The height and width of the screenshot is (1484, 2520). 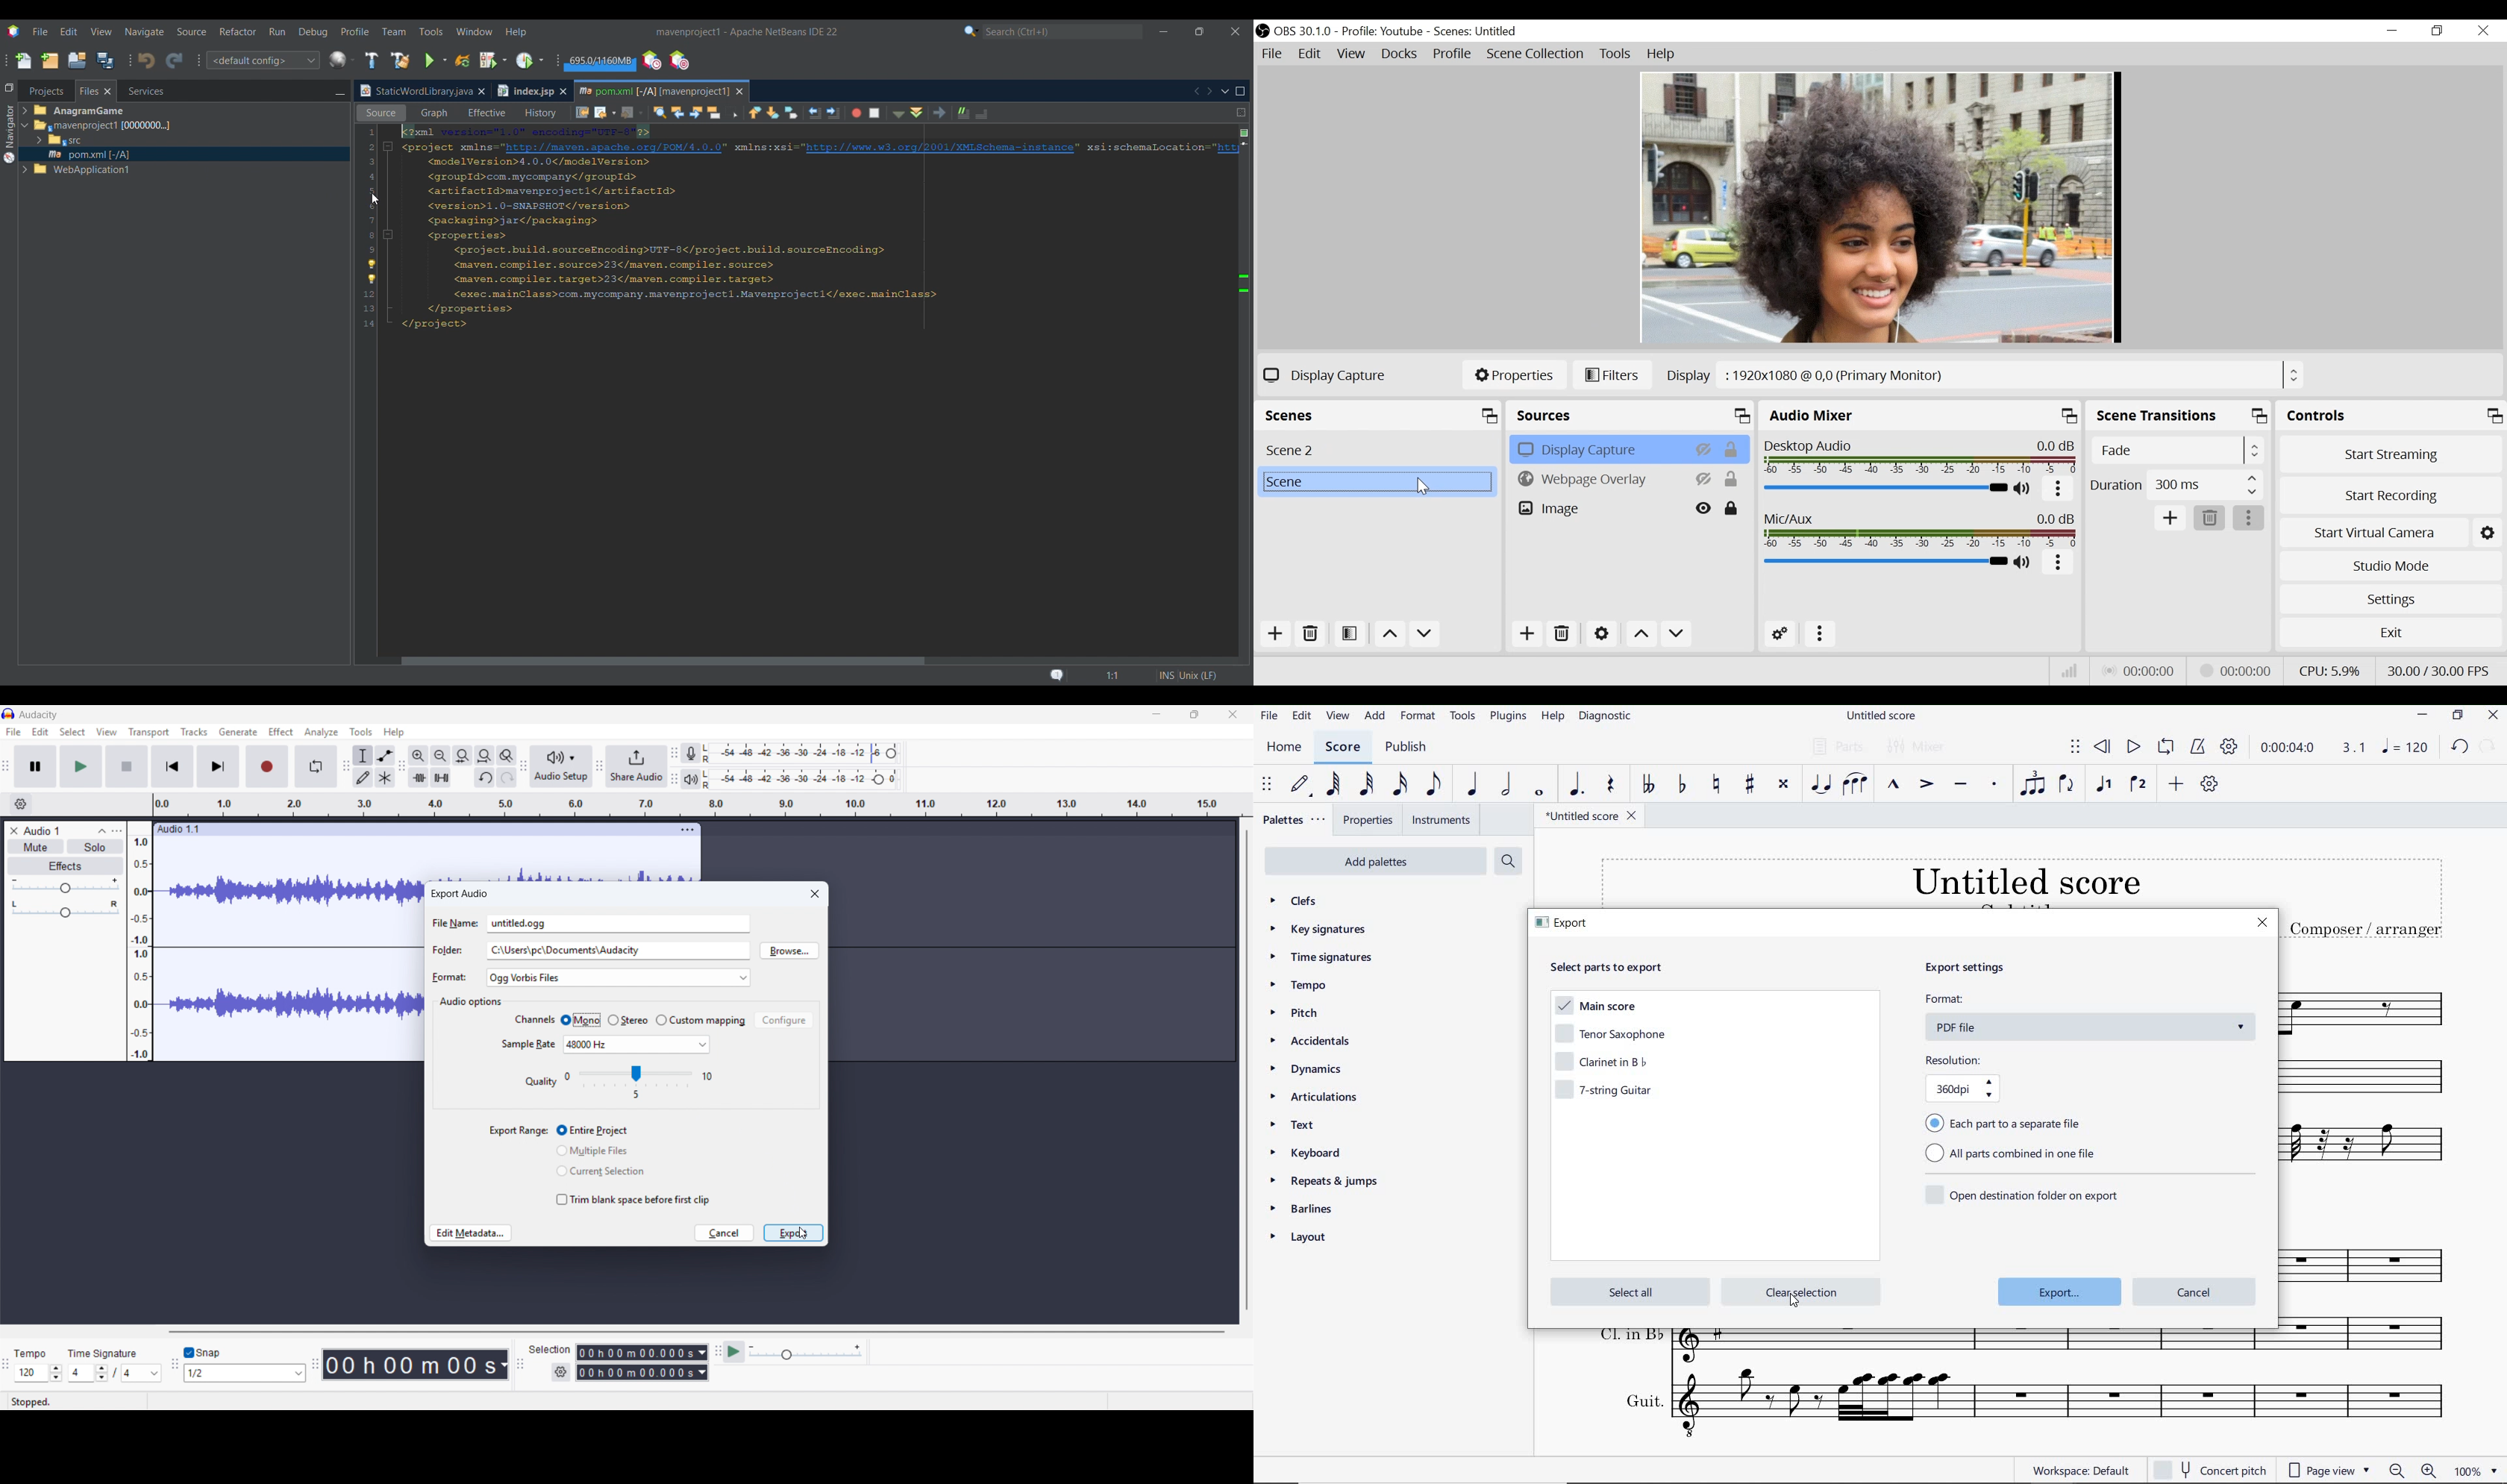 I want to click on INSTRUMENTS, so click(x=1440, y=821).